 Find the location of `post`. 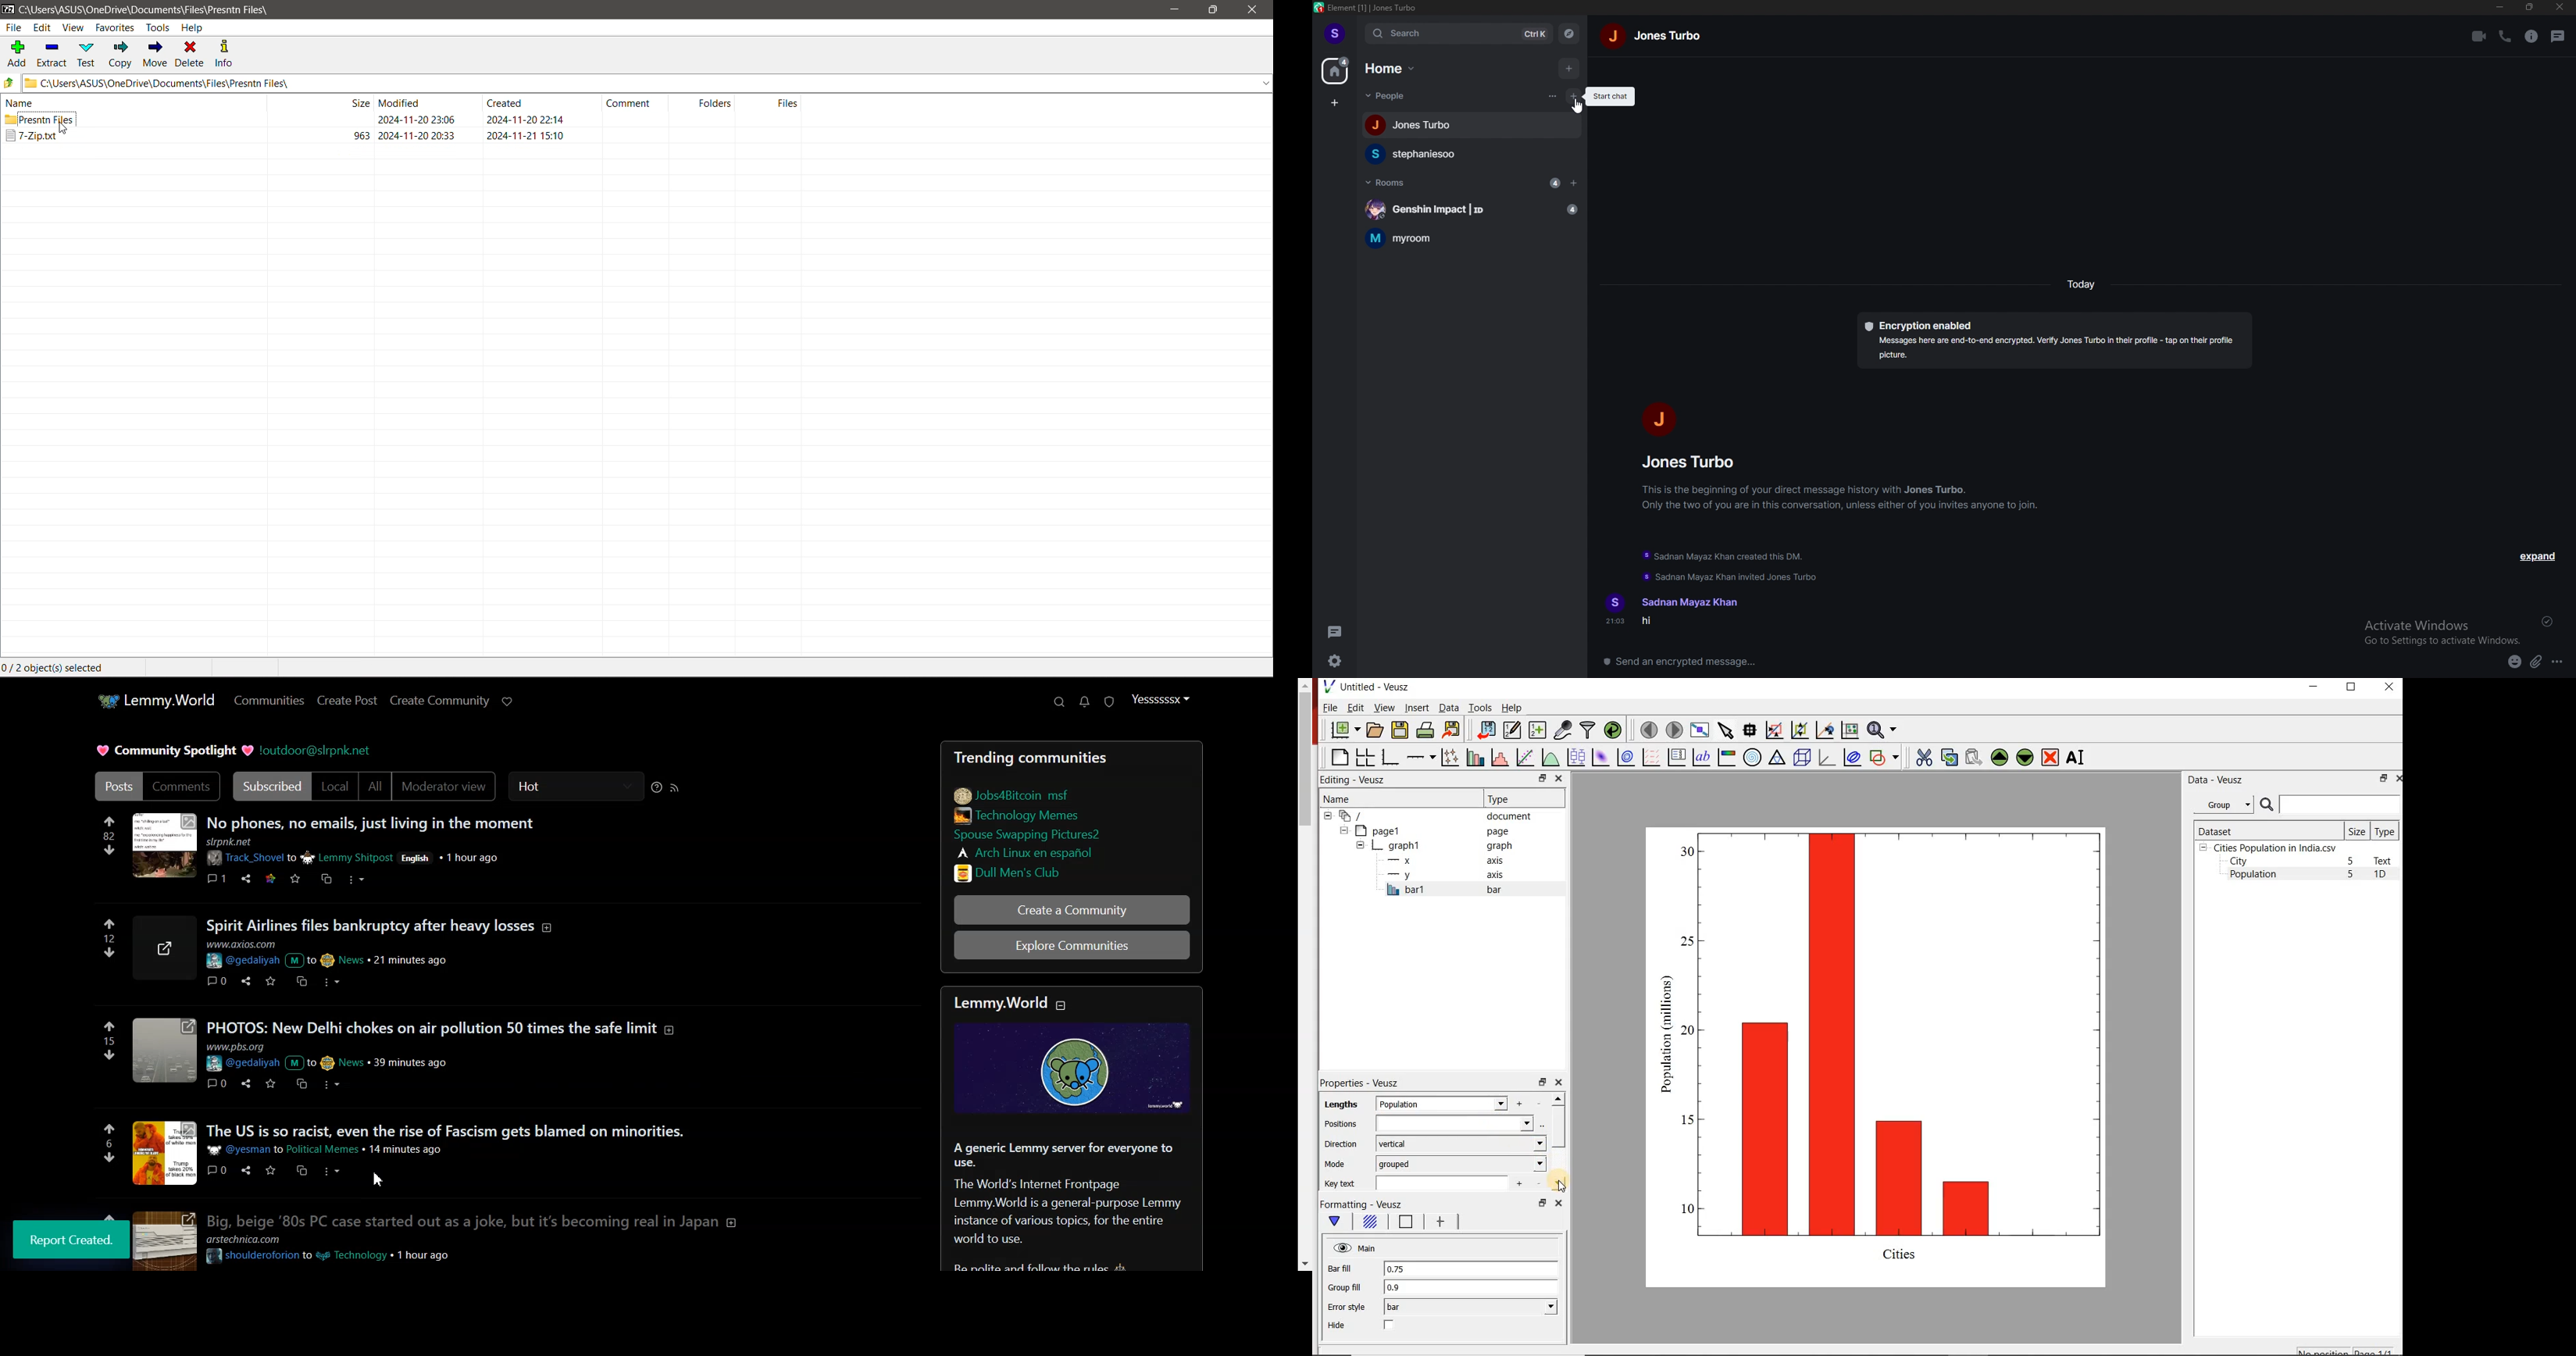

post is located at coordinates (474, 1220).